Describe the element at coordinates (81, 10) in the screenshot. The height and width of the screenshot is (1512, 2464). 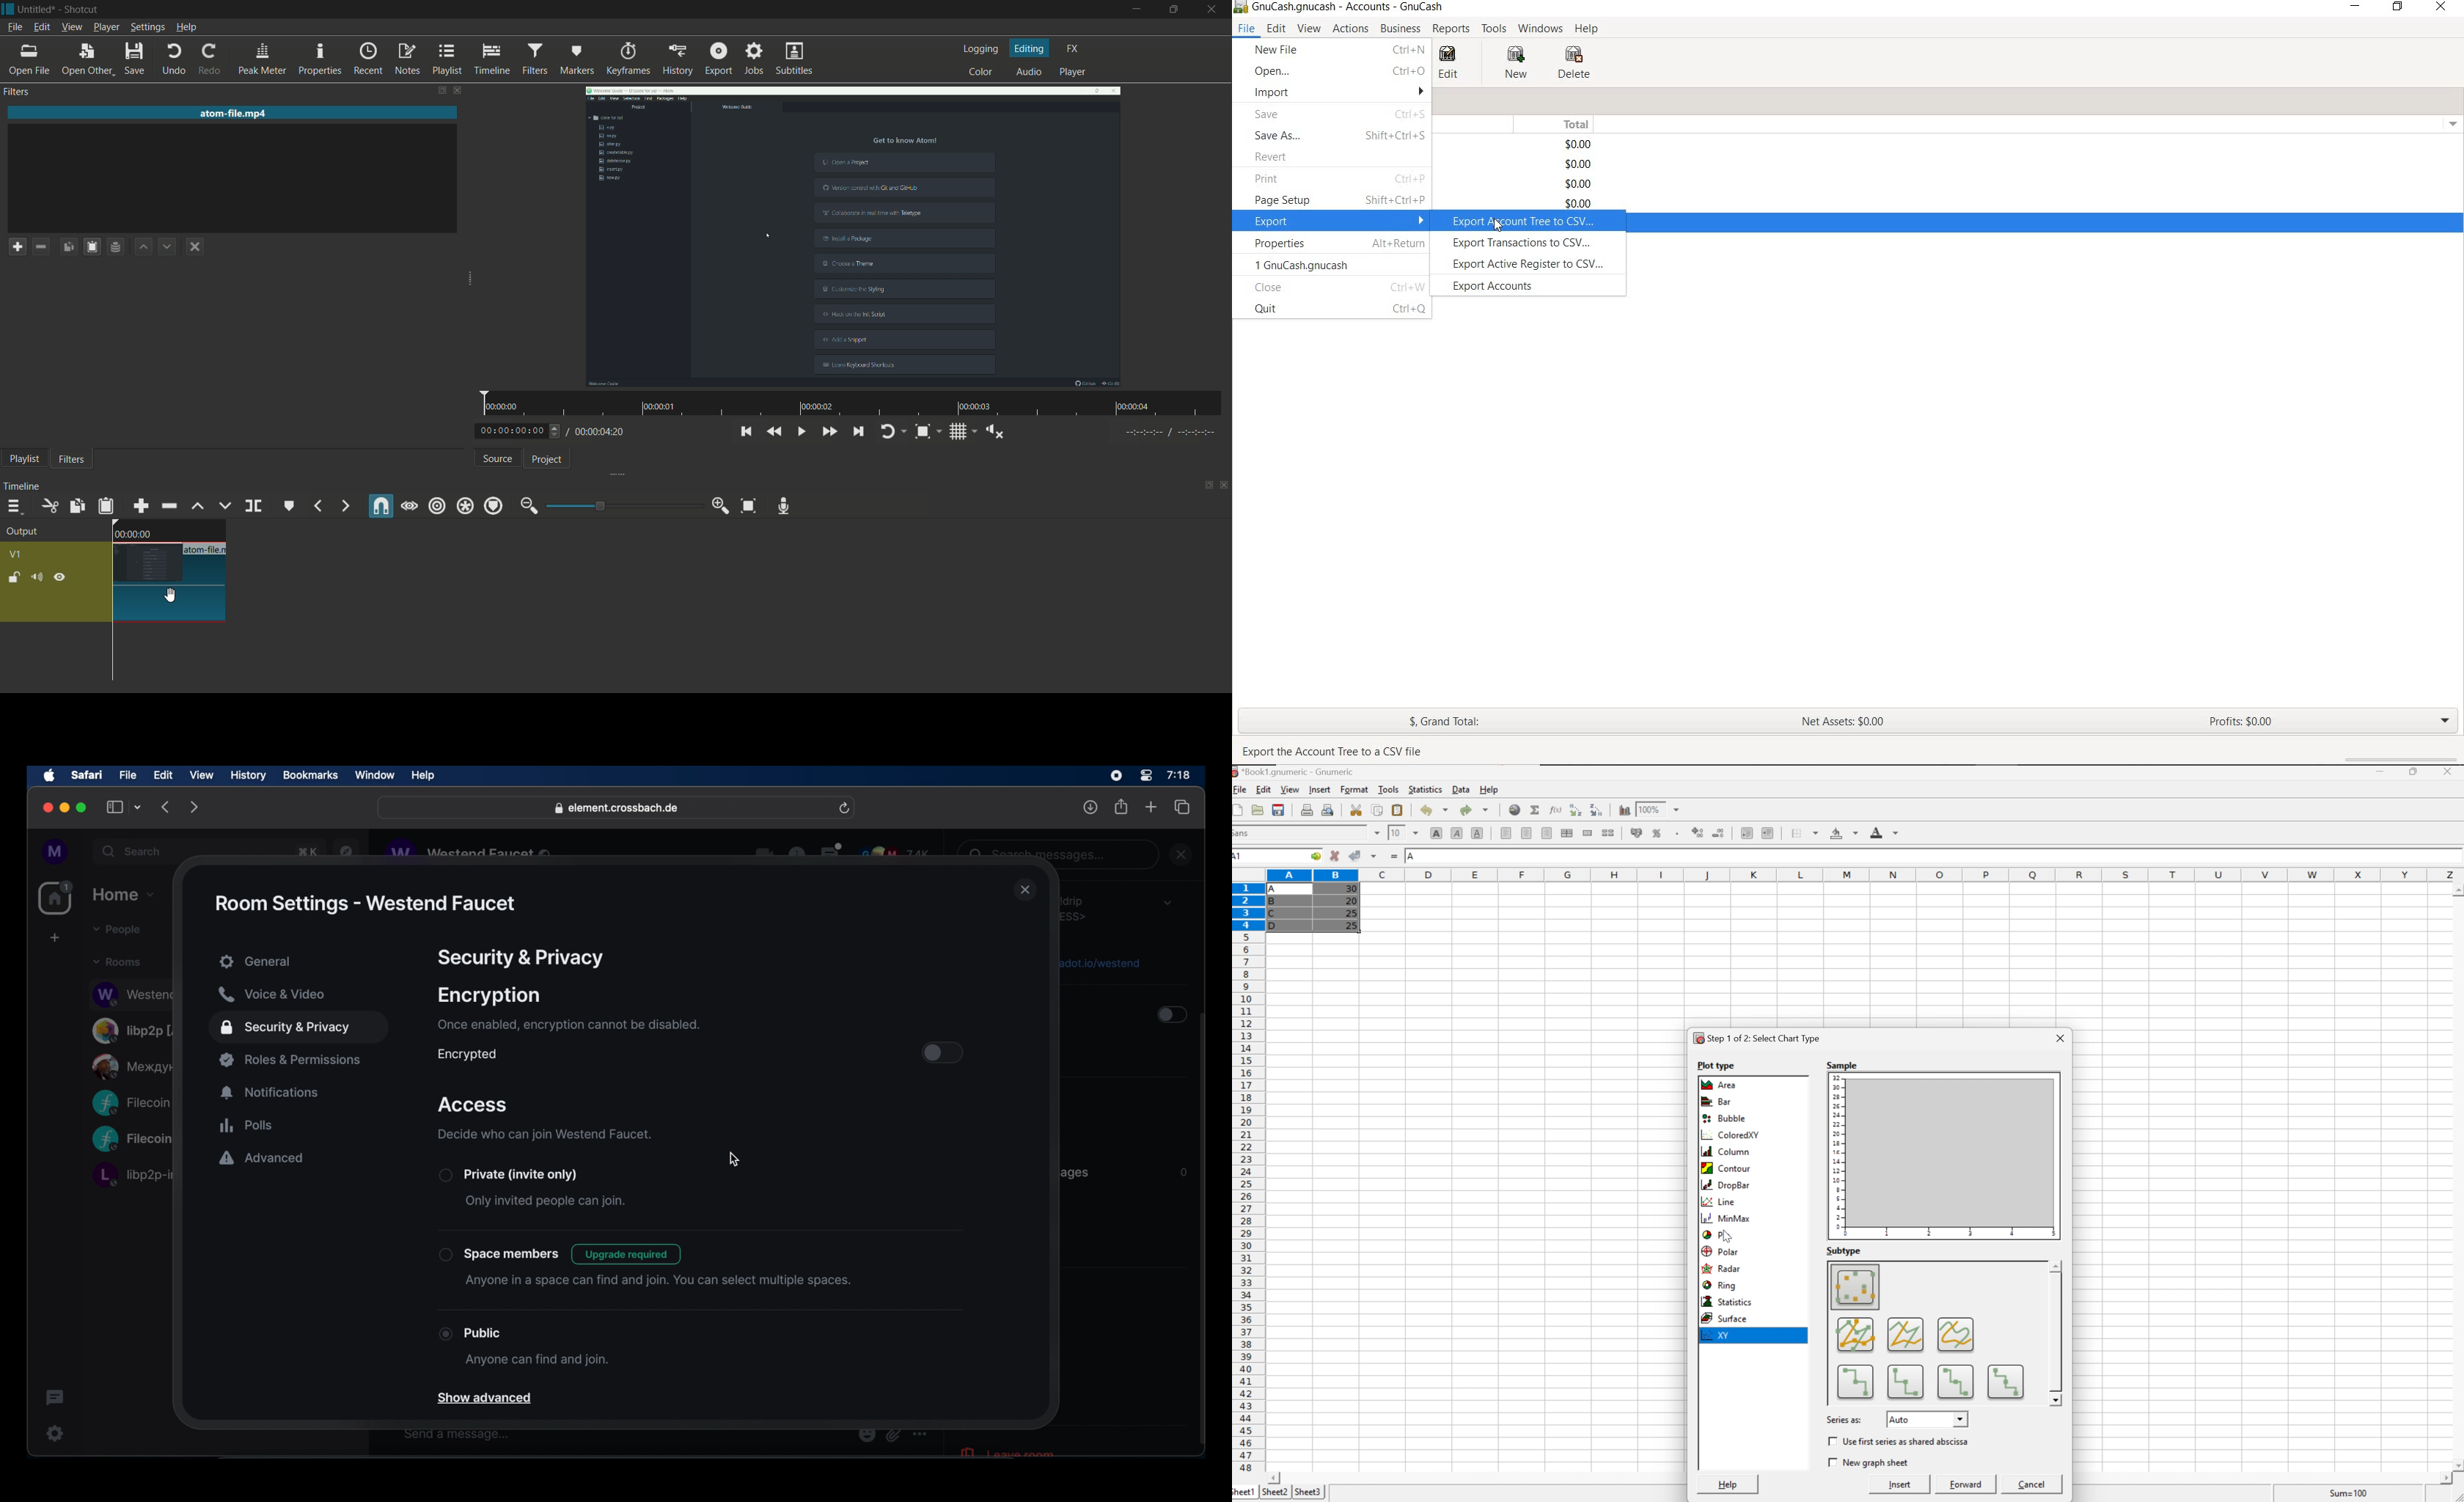
I see `app name` at that location.